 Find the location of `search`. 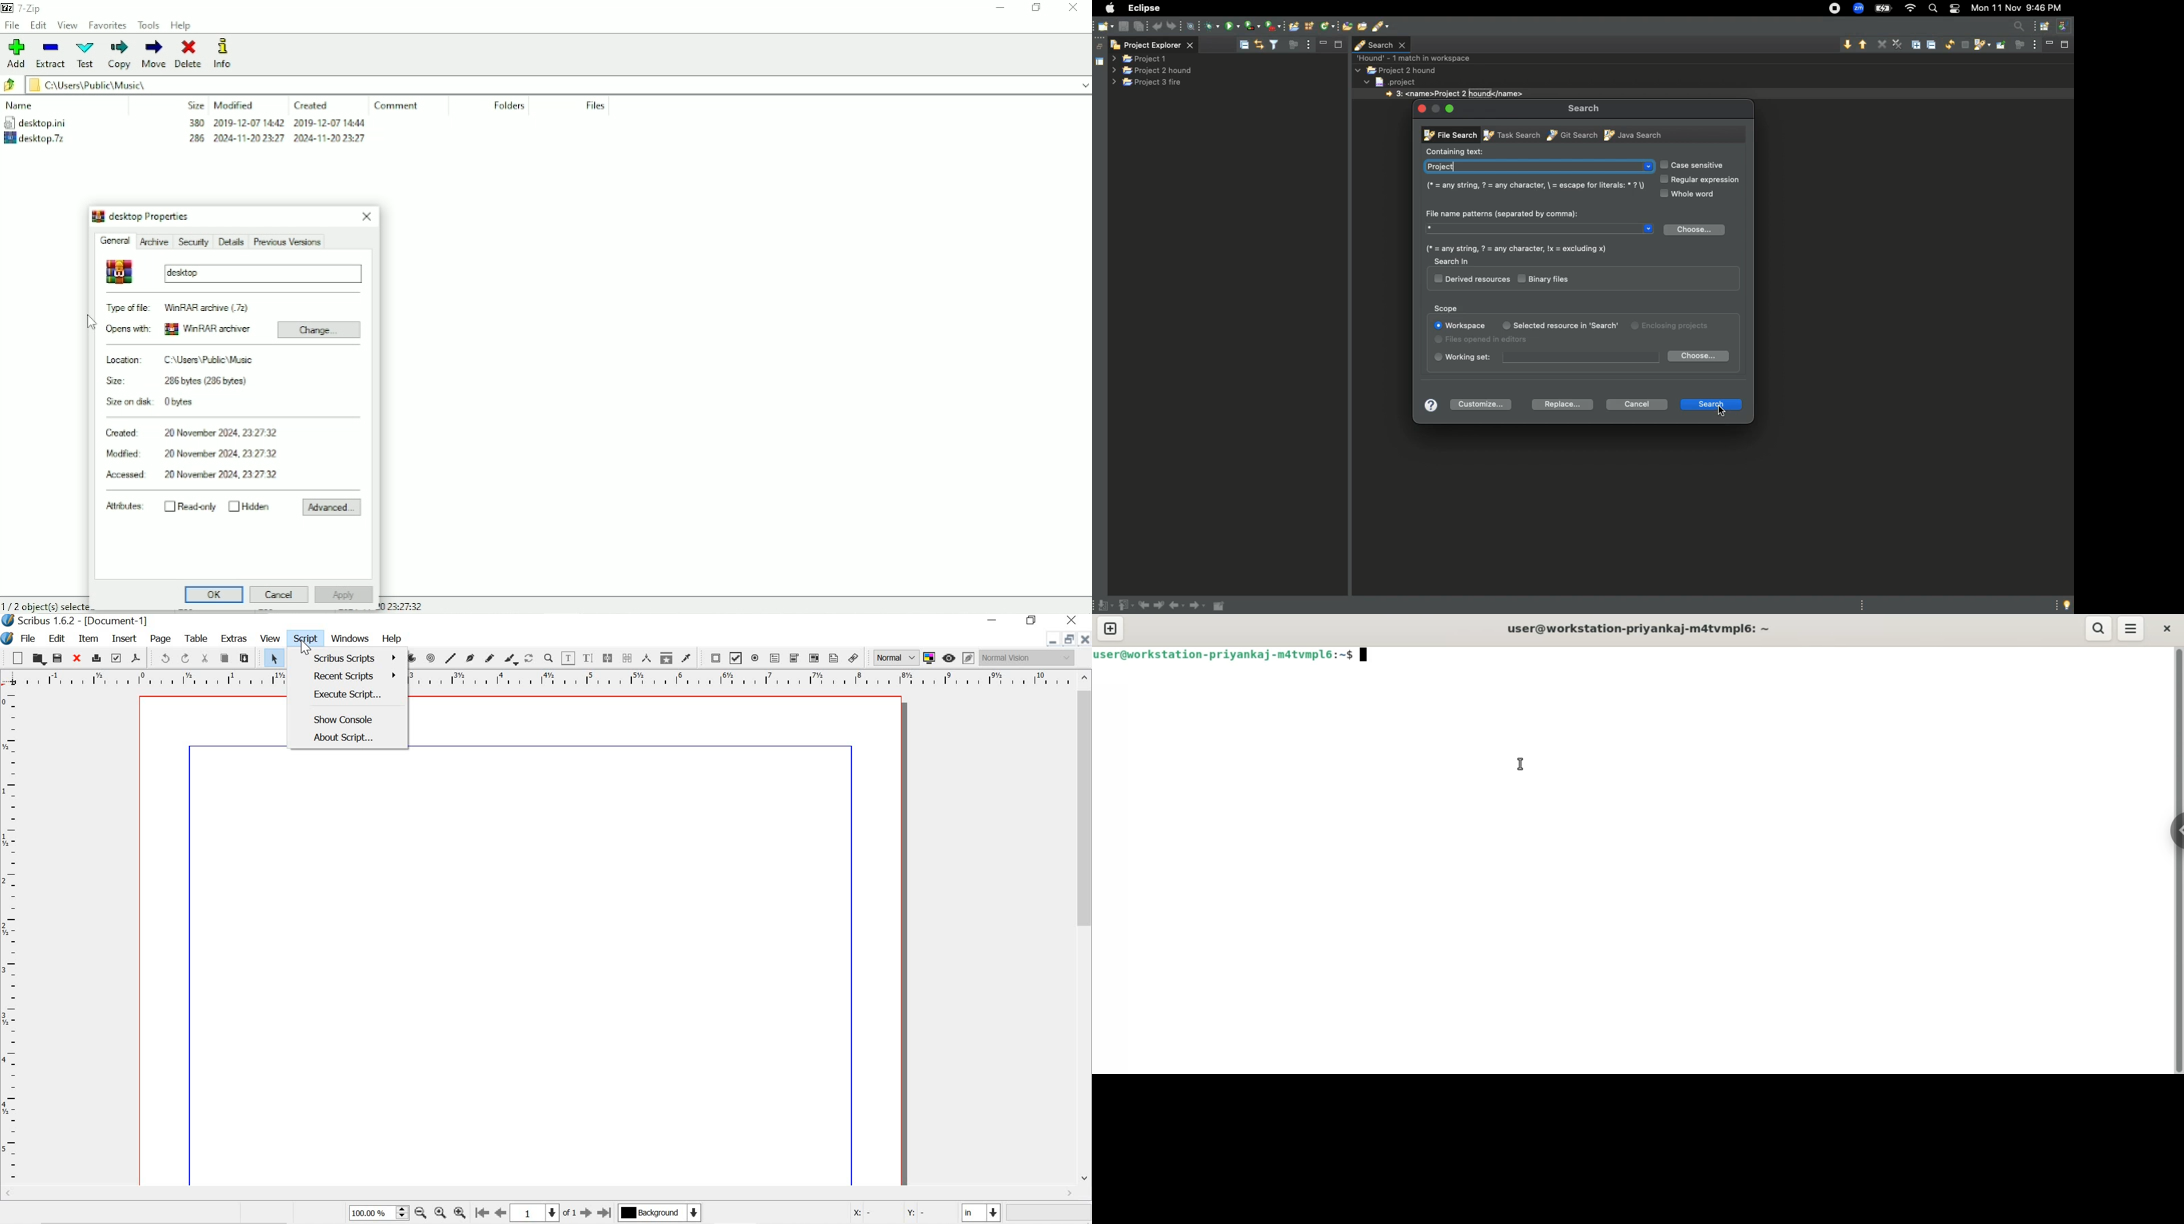

search is located at coordinates (1382, 27).